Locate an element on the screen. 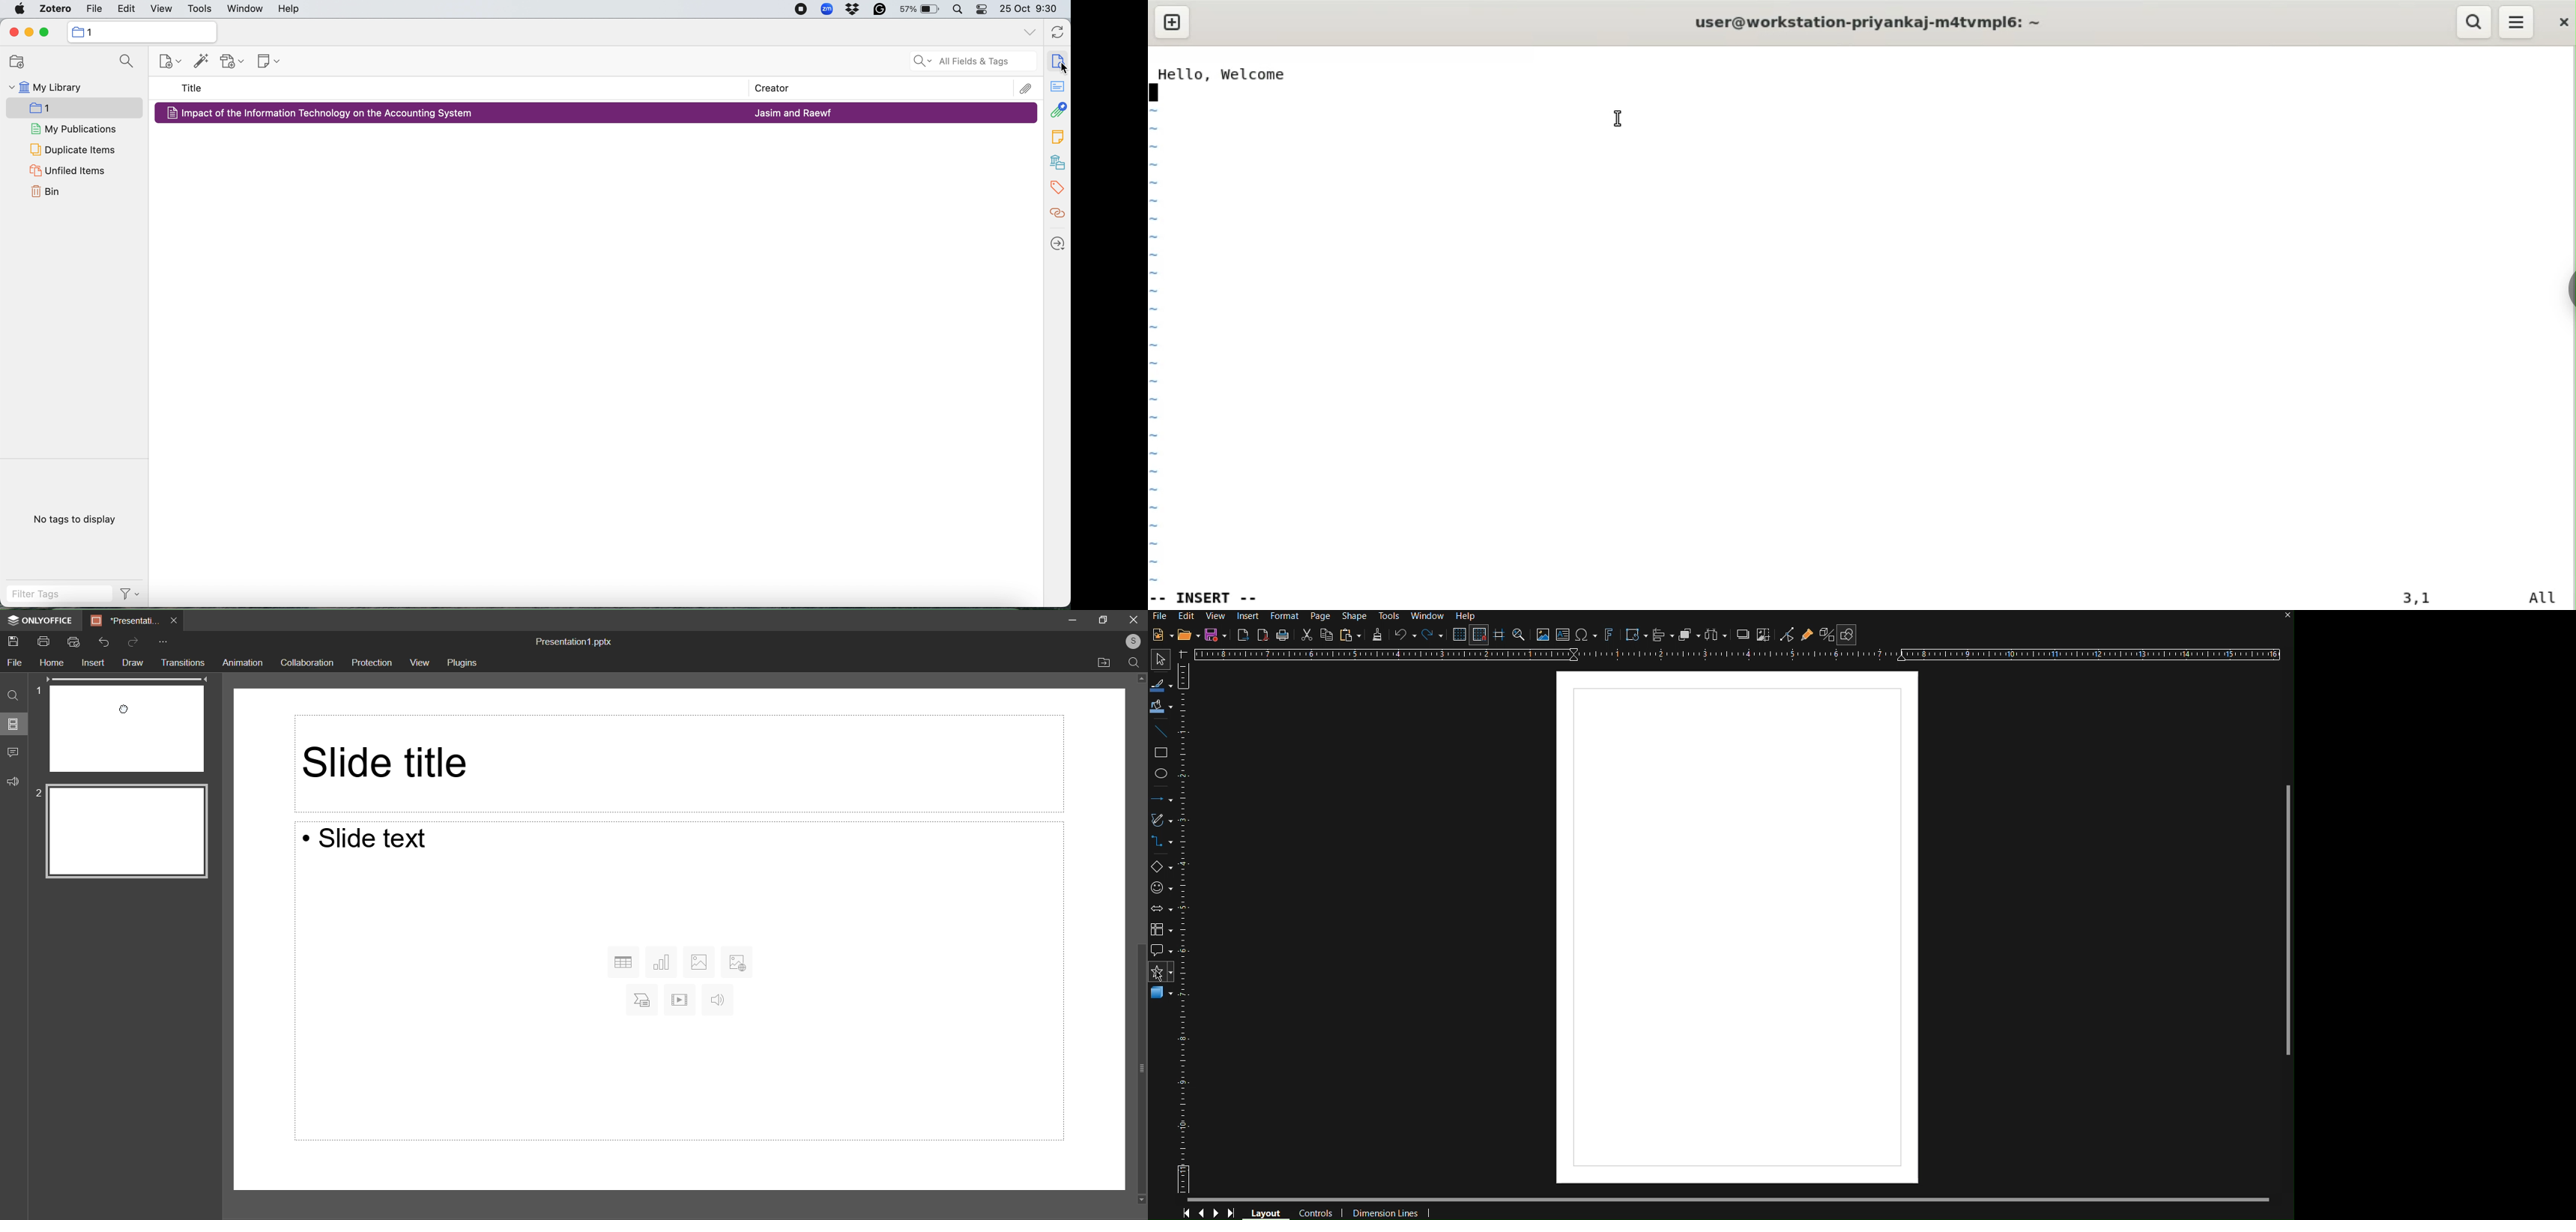 The image size is (2576, 1232). Symbol Shapes is located at coordinates (1163, 889).